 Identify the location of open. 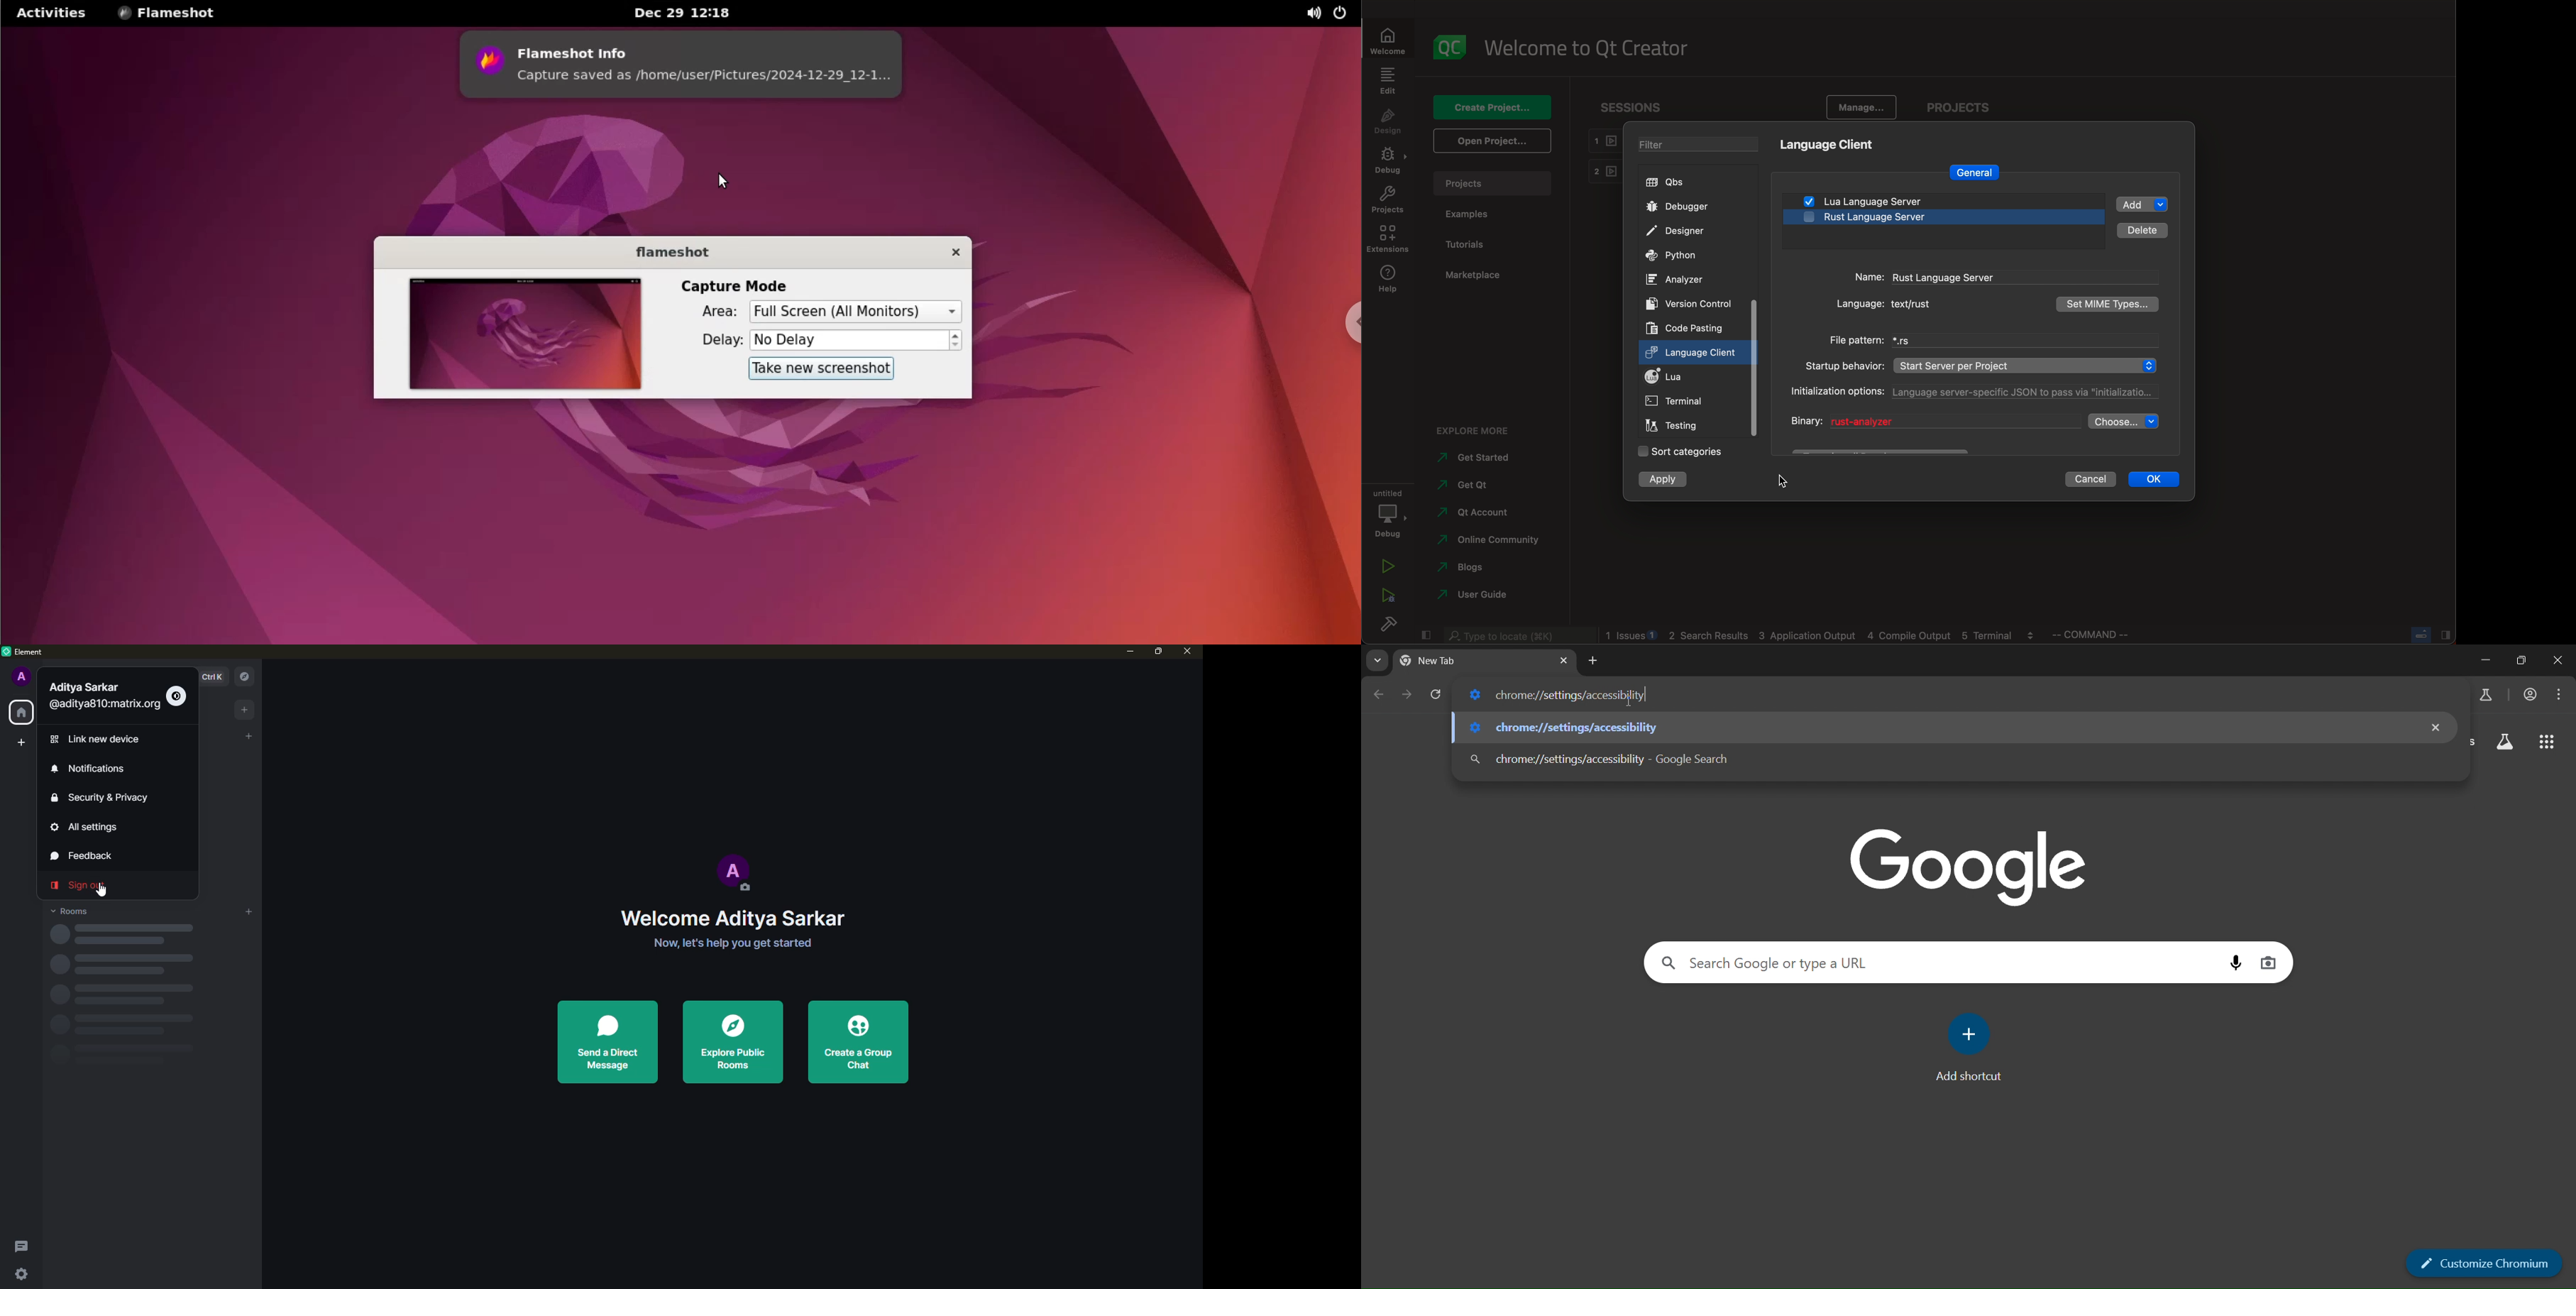
(1492, 139).